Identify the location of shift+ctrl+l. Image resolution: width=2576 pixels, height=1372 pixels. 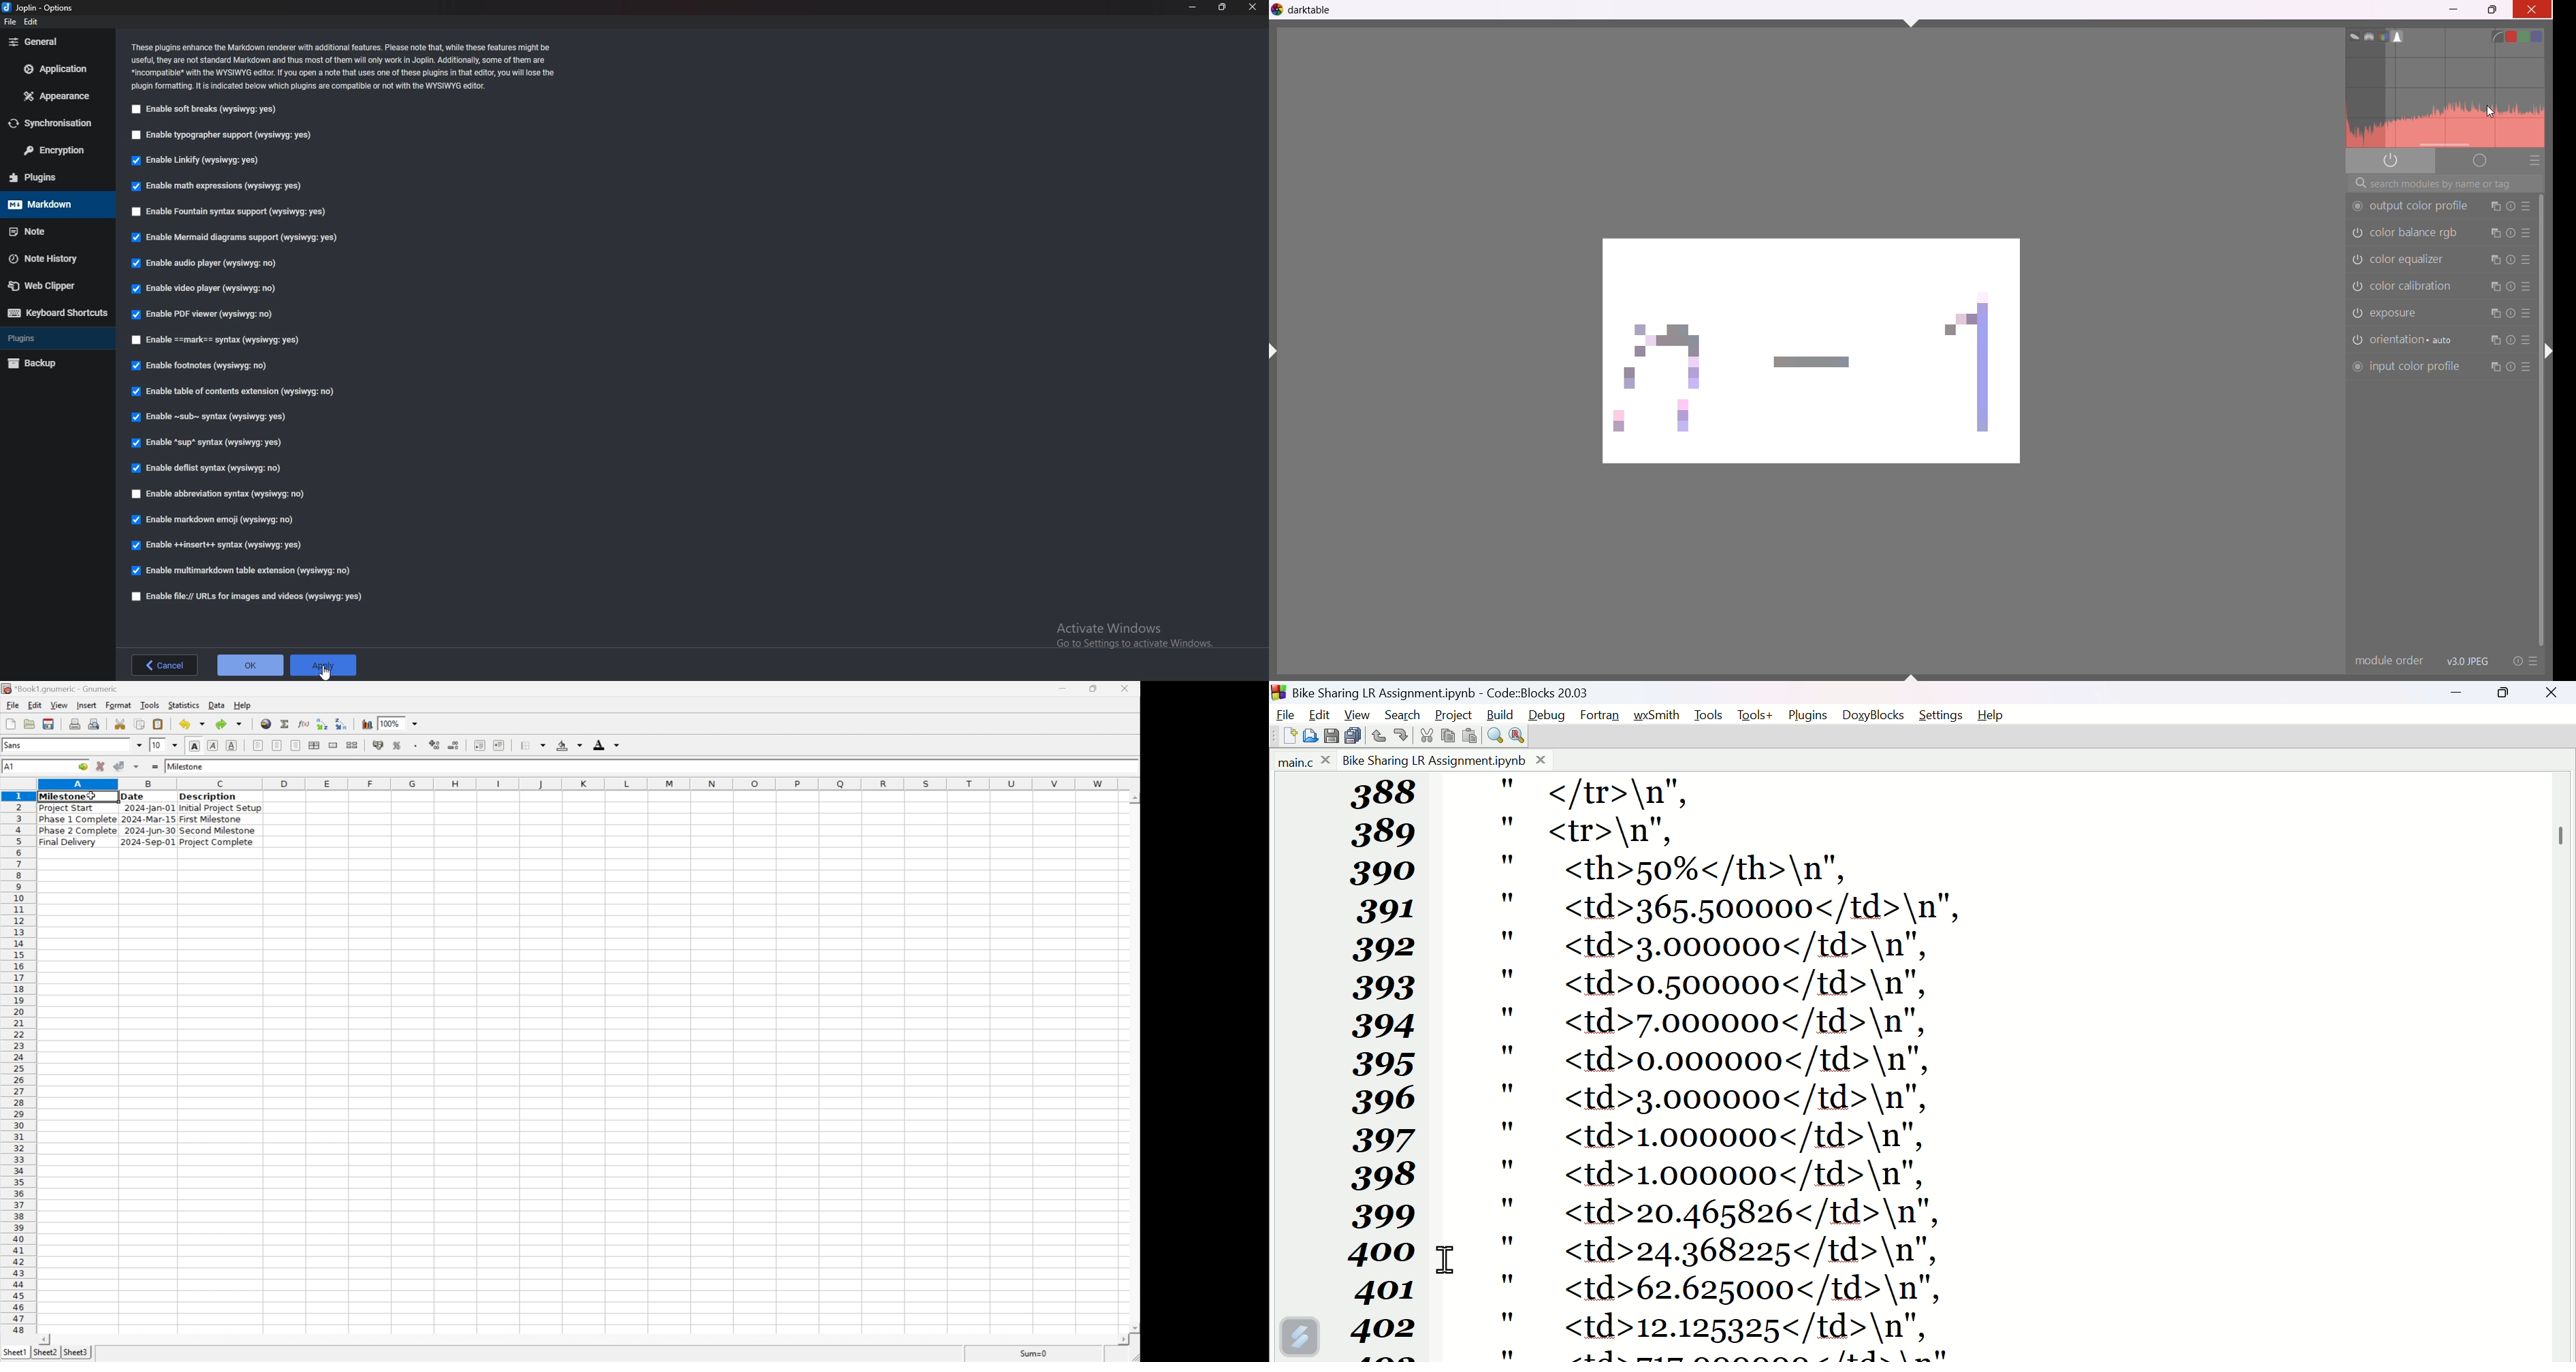
(1277, 351).